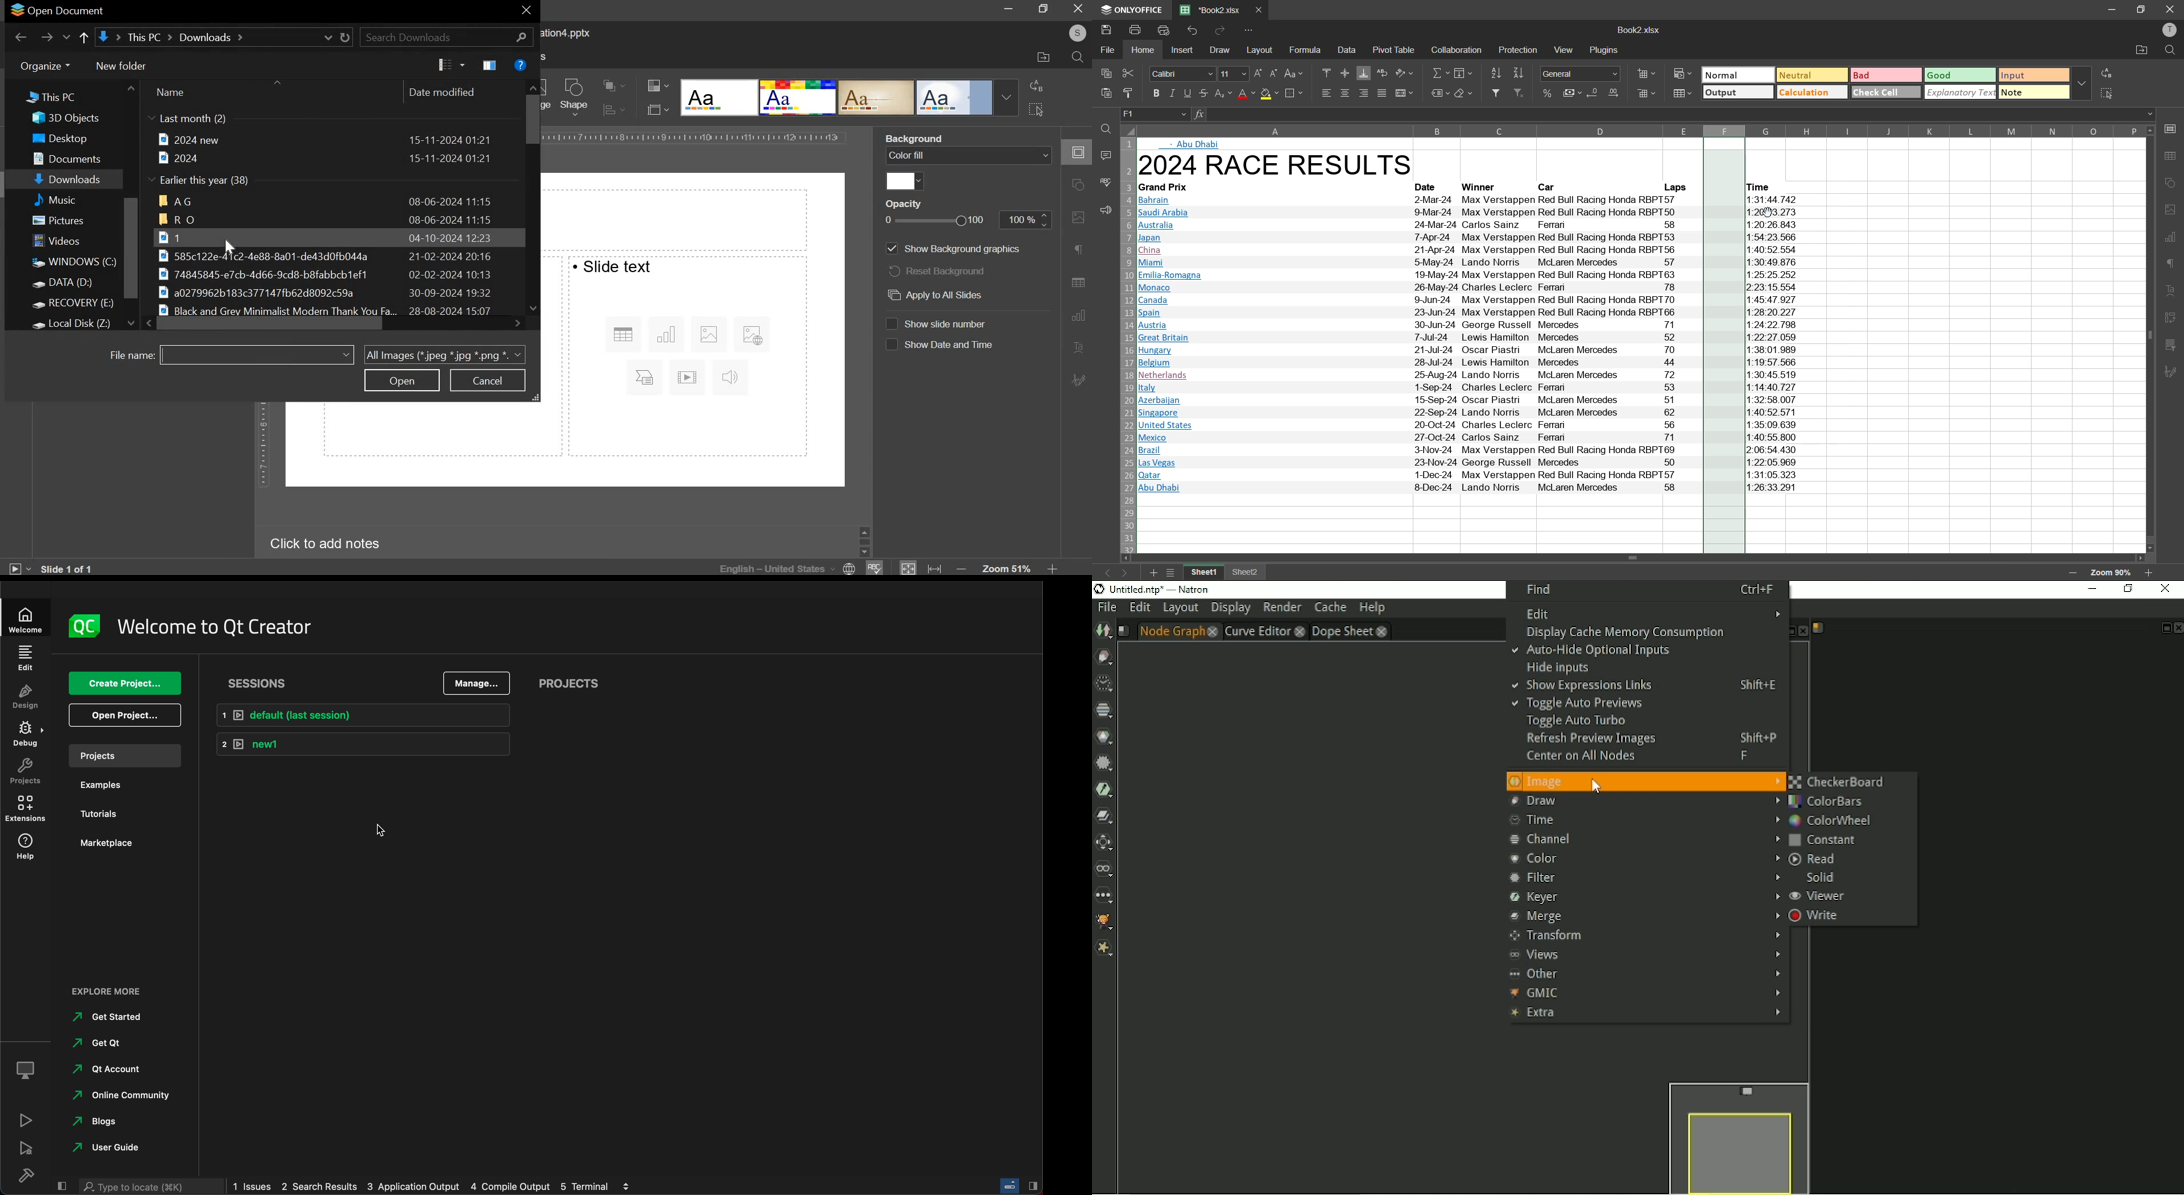 The width and height of the screenshot is (2184, 1204). Describe the element at coordinates (1414, 300) in the screenshot. I see `Canada 99-Jun-24 Max Verstappen Red Bull Racing Honda RBPT70 1:45:47 927` at that location.